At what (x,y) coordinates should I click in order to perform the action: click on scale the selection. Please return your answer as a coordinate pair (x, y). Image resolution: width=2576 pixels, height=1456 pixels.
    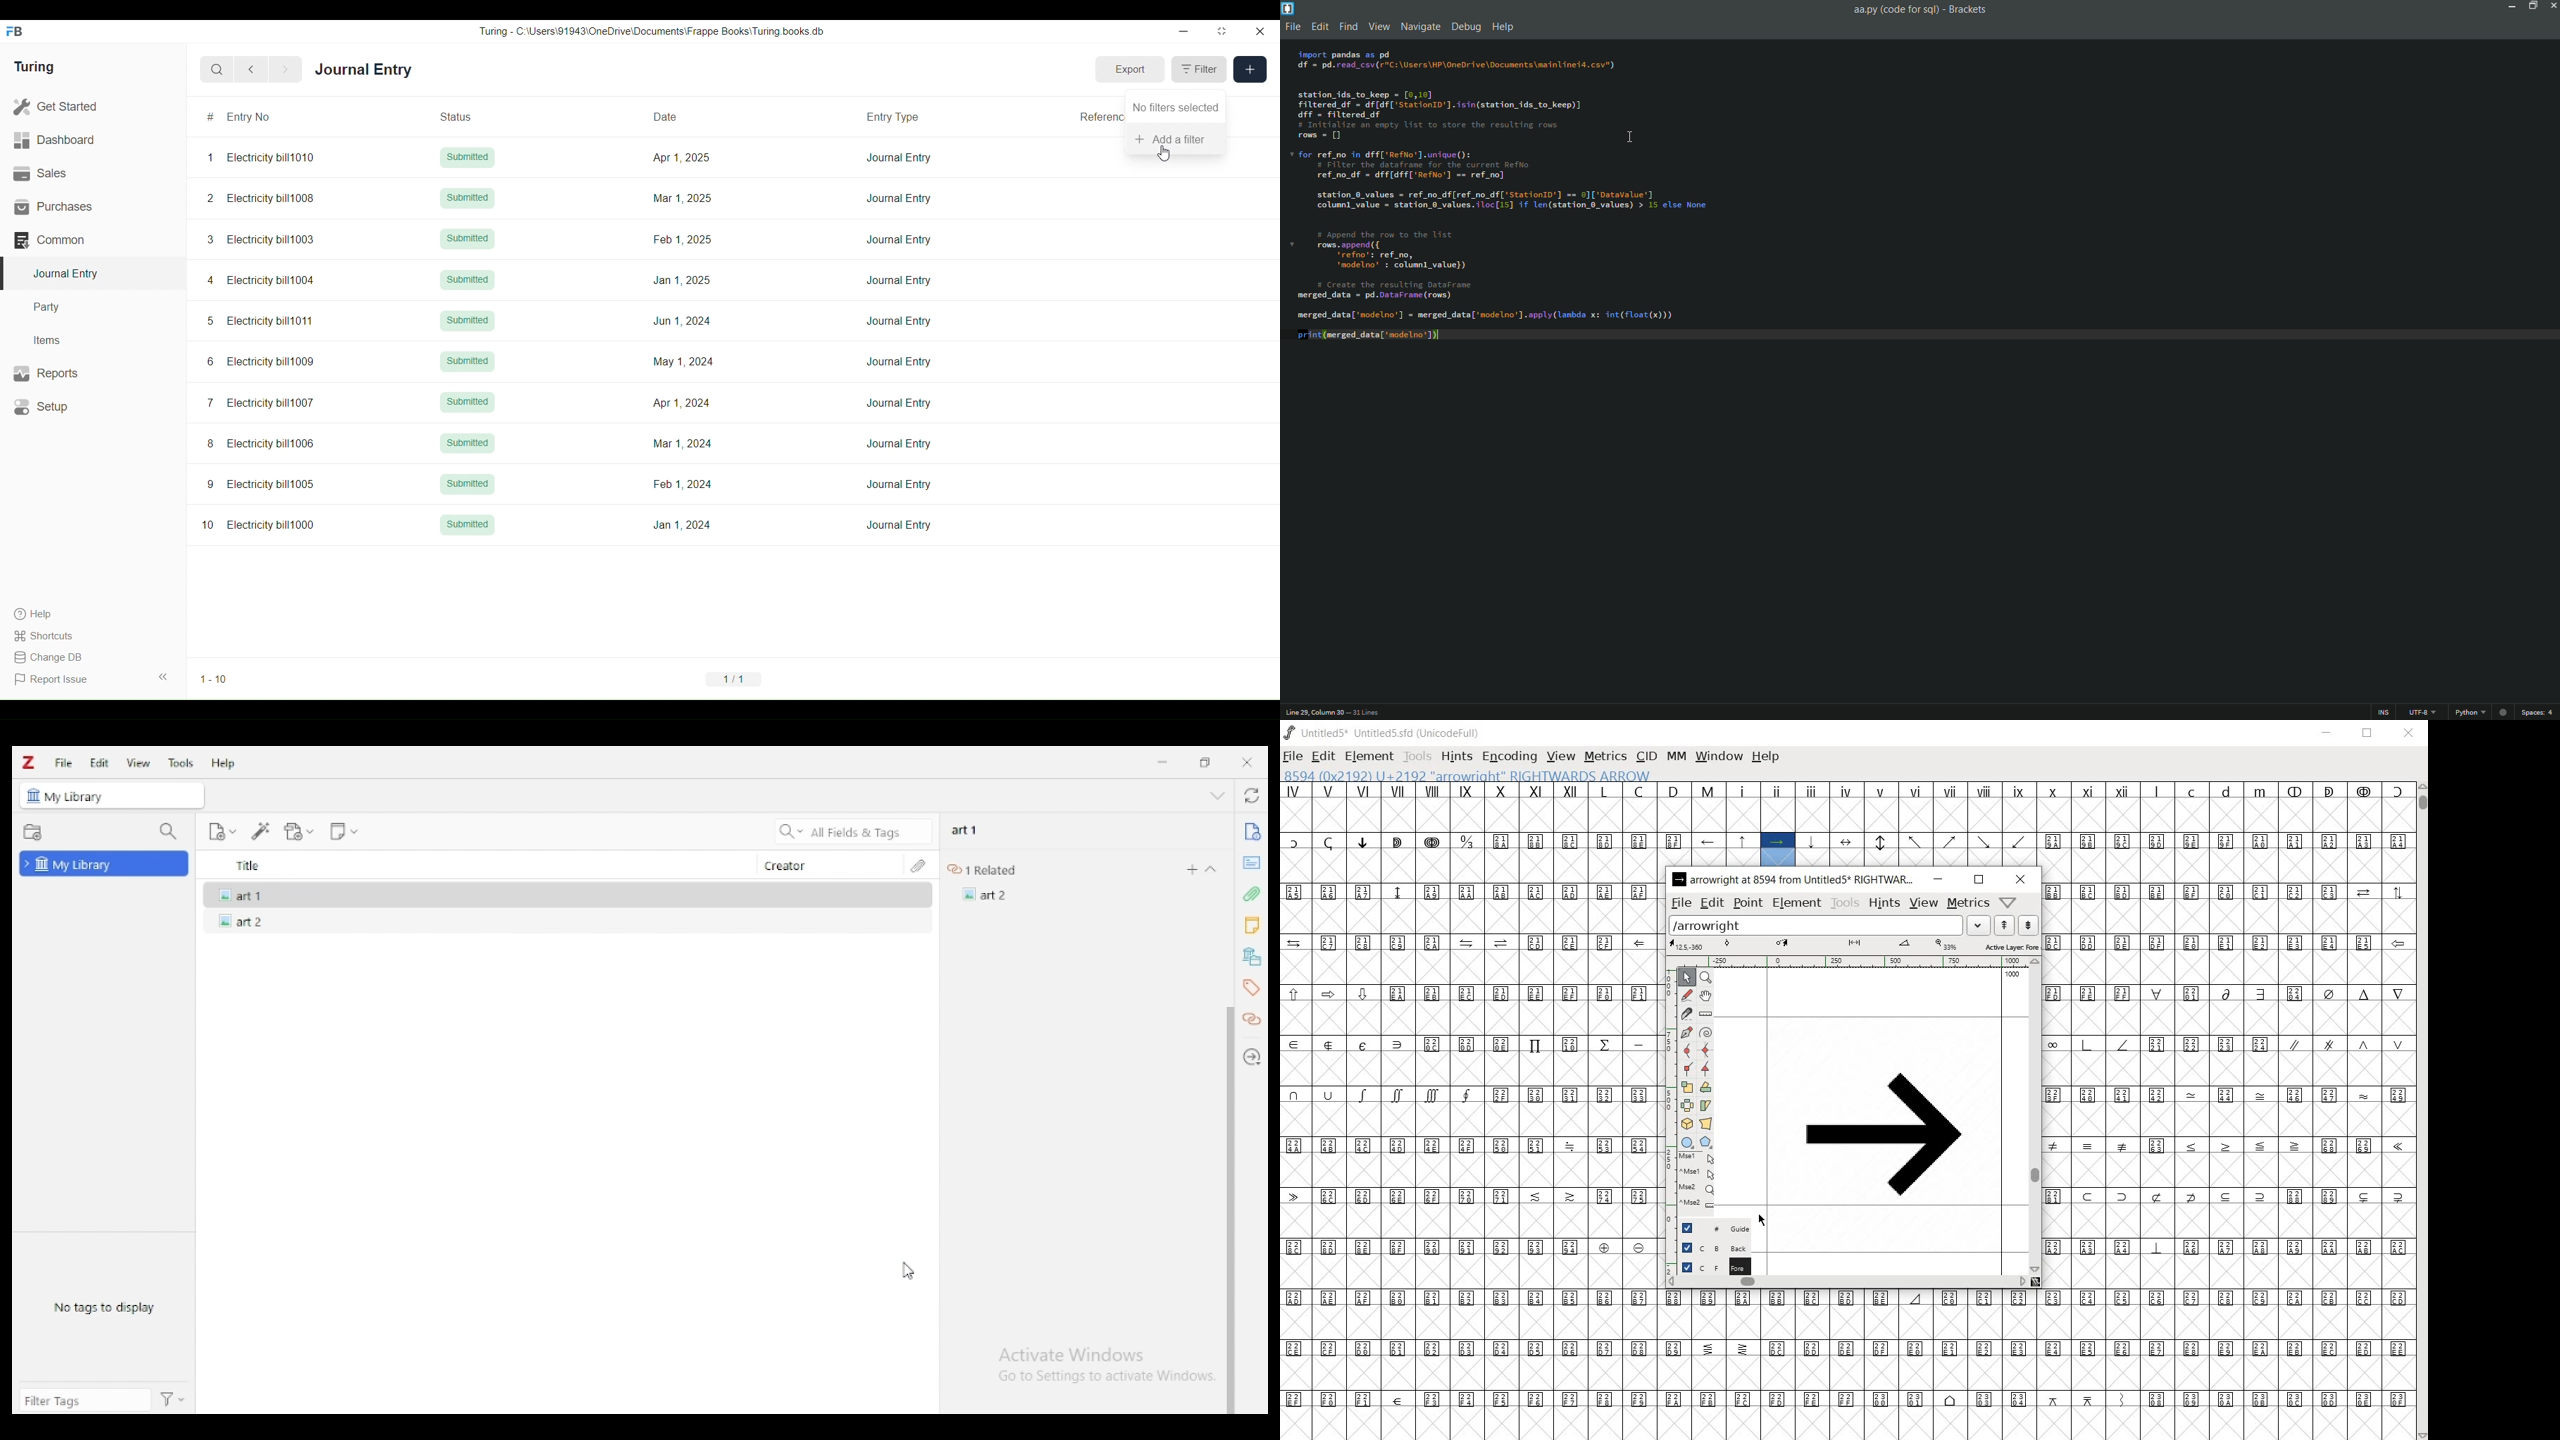
    Looking at the image, I should click on (1687, 1086).